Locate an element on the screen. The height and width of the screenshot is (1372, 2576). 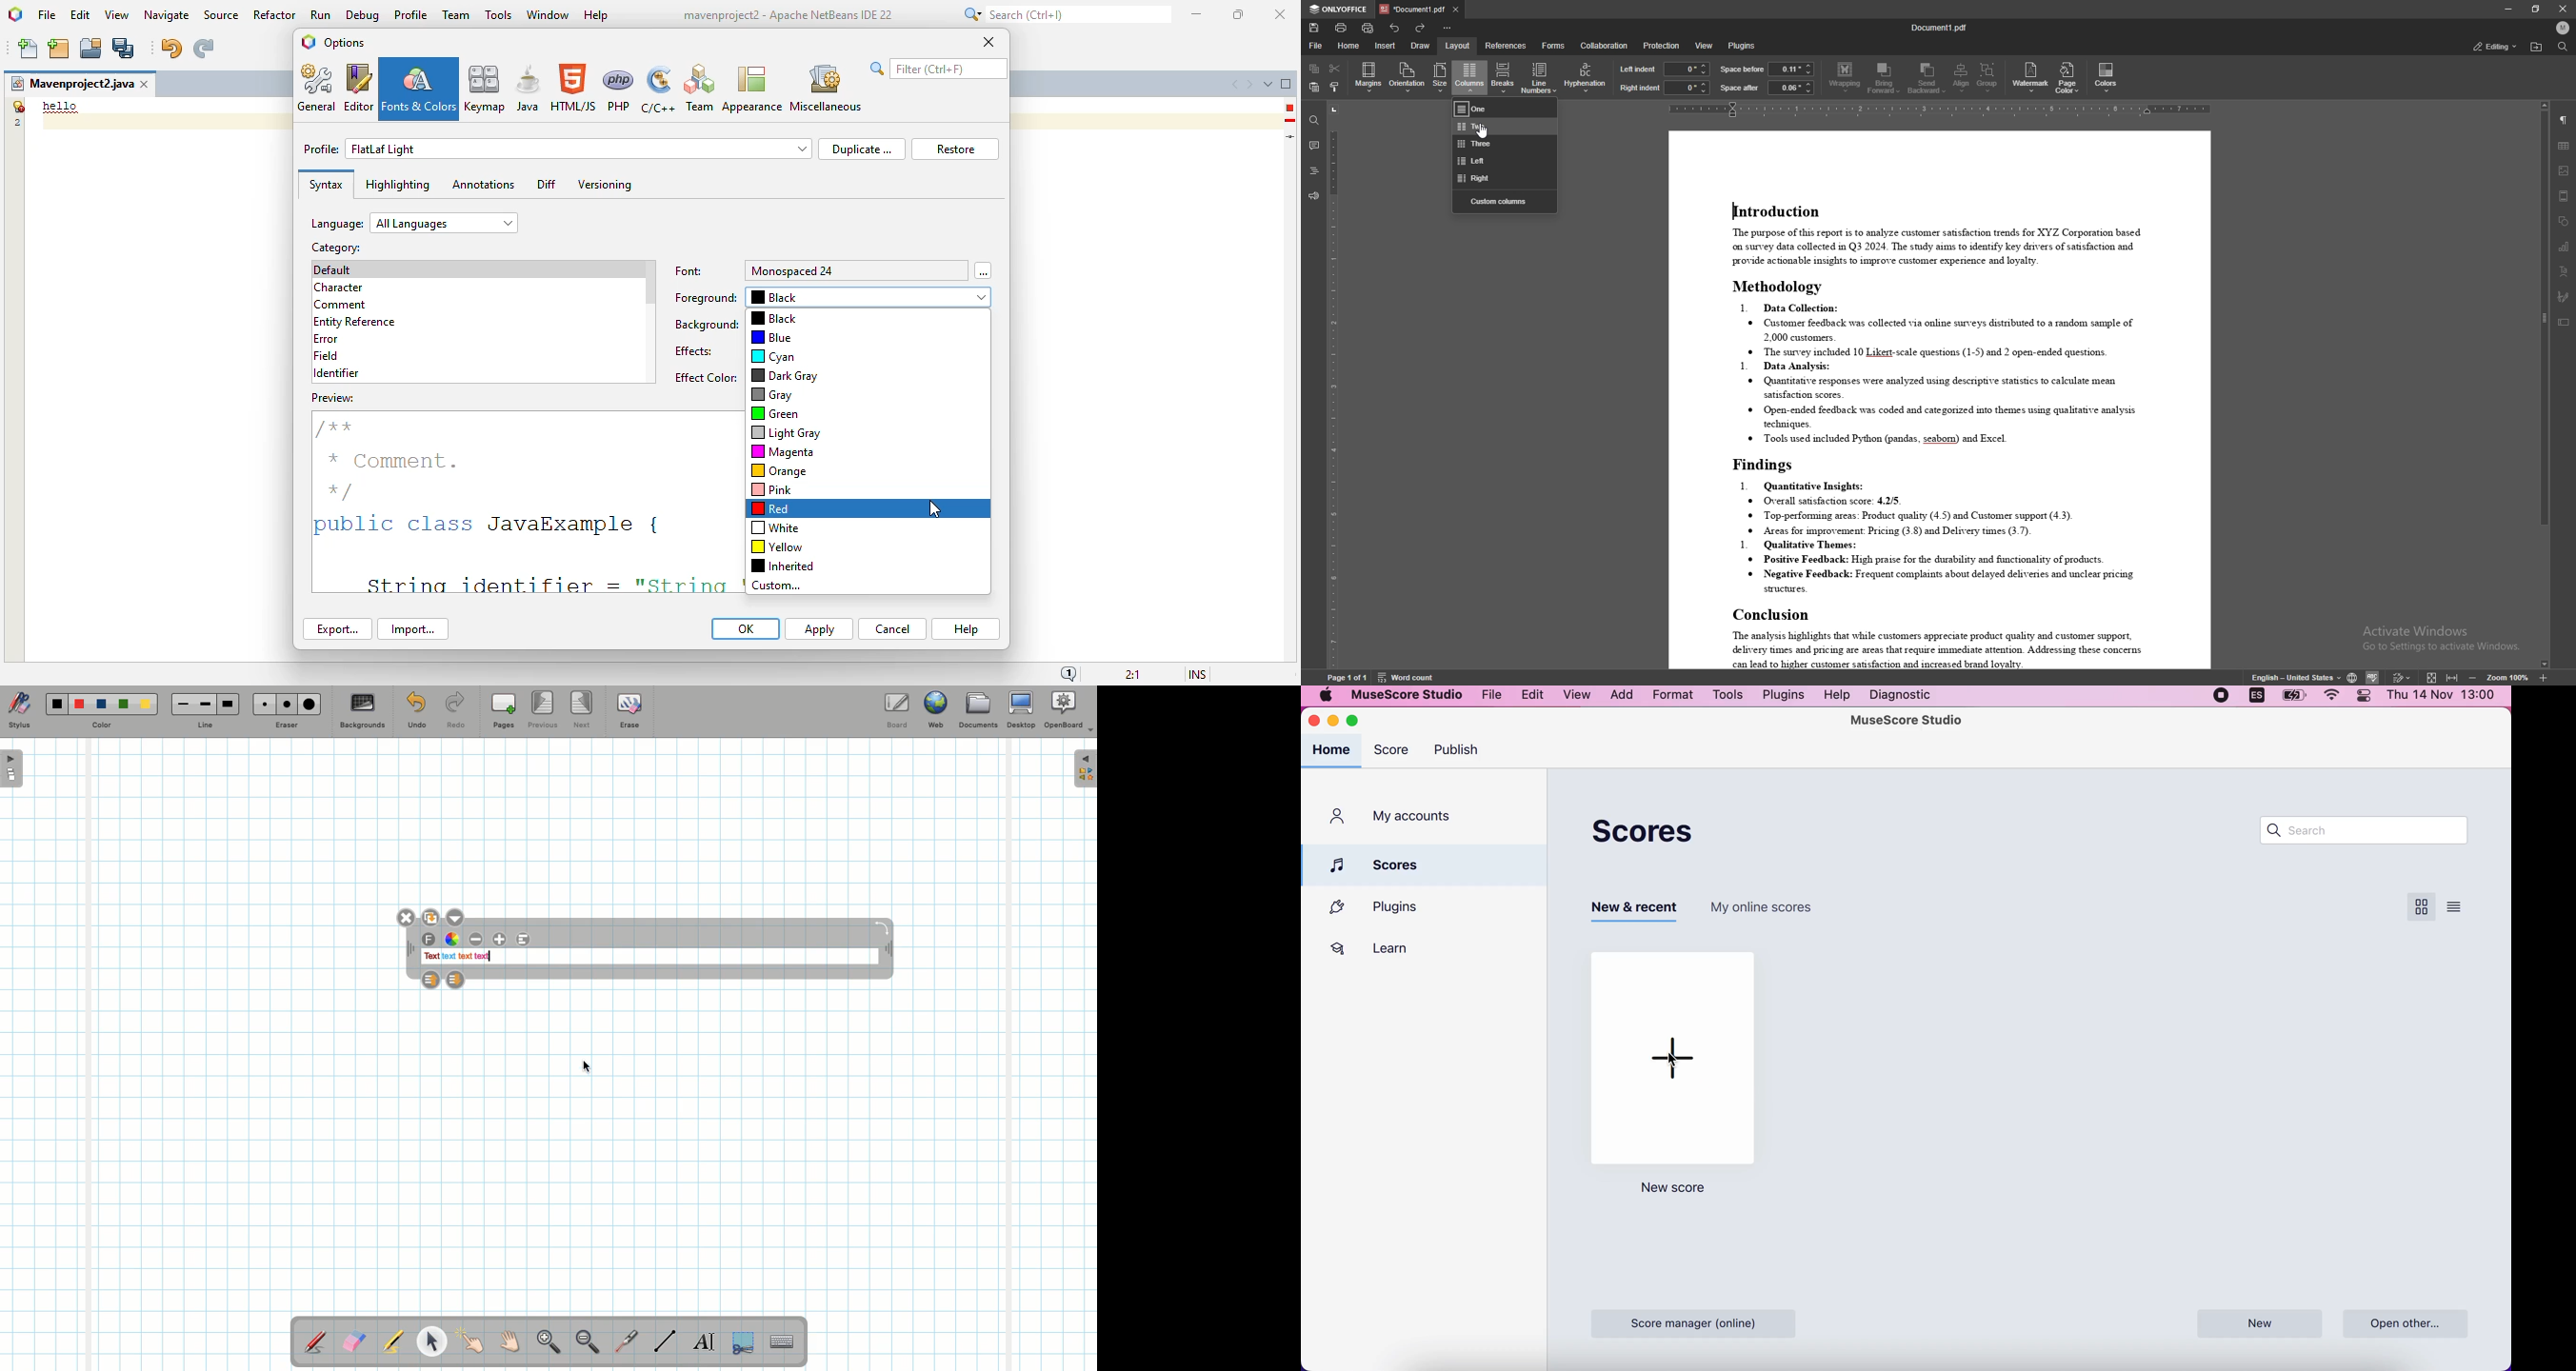
Desktop is located at coordinates (1023, 710).